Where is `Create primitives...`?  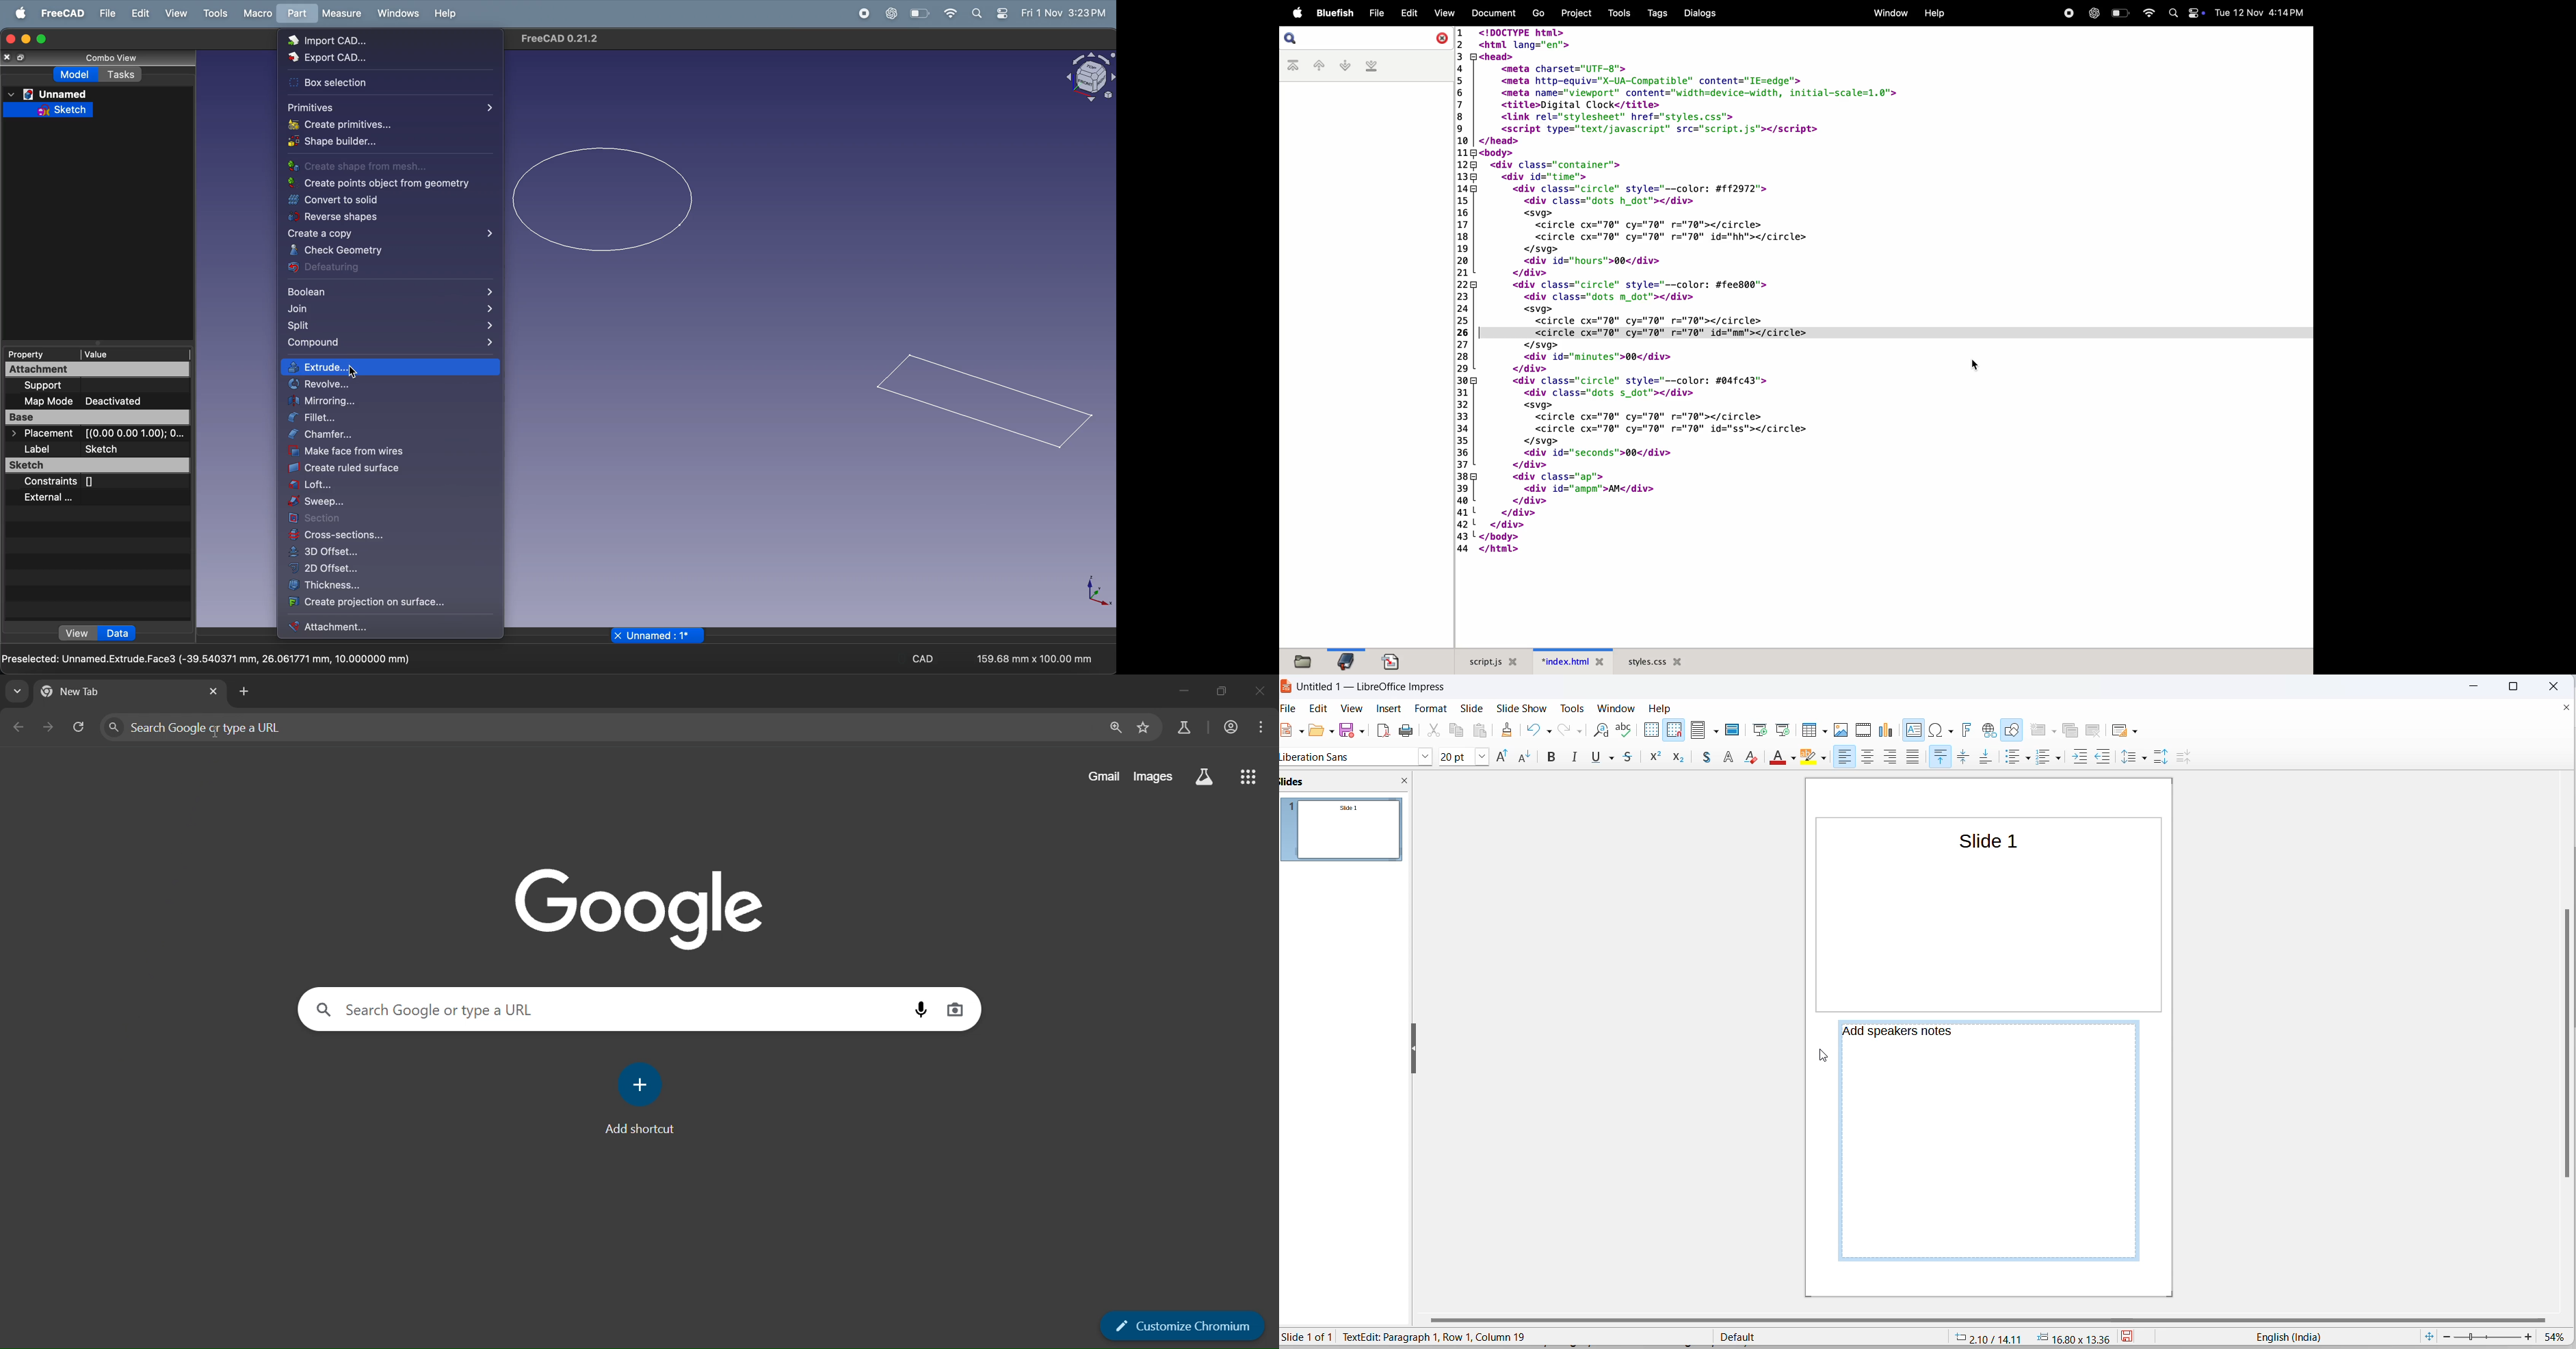 Create primitives... is located at coordinates (341, 124).